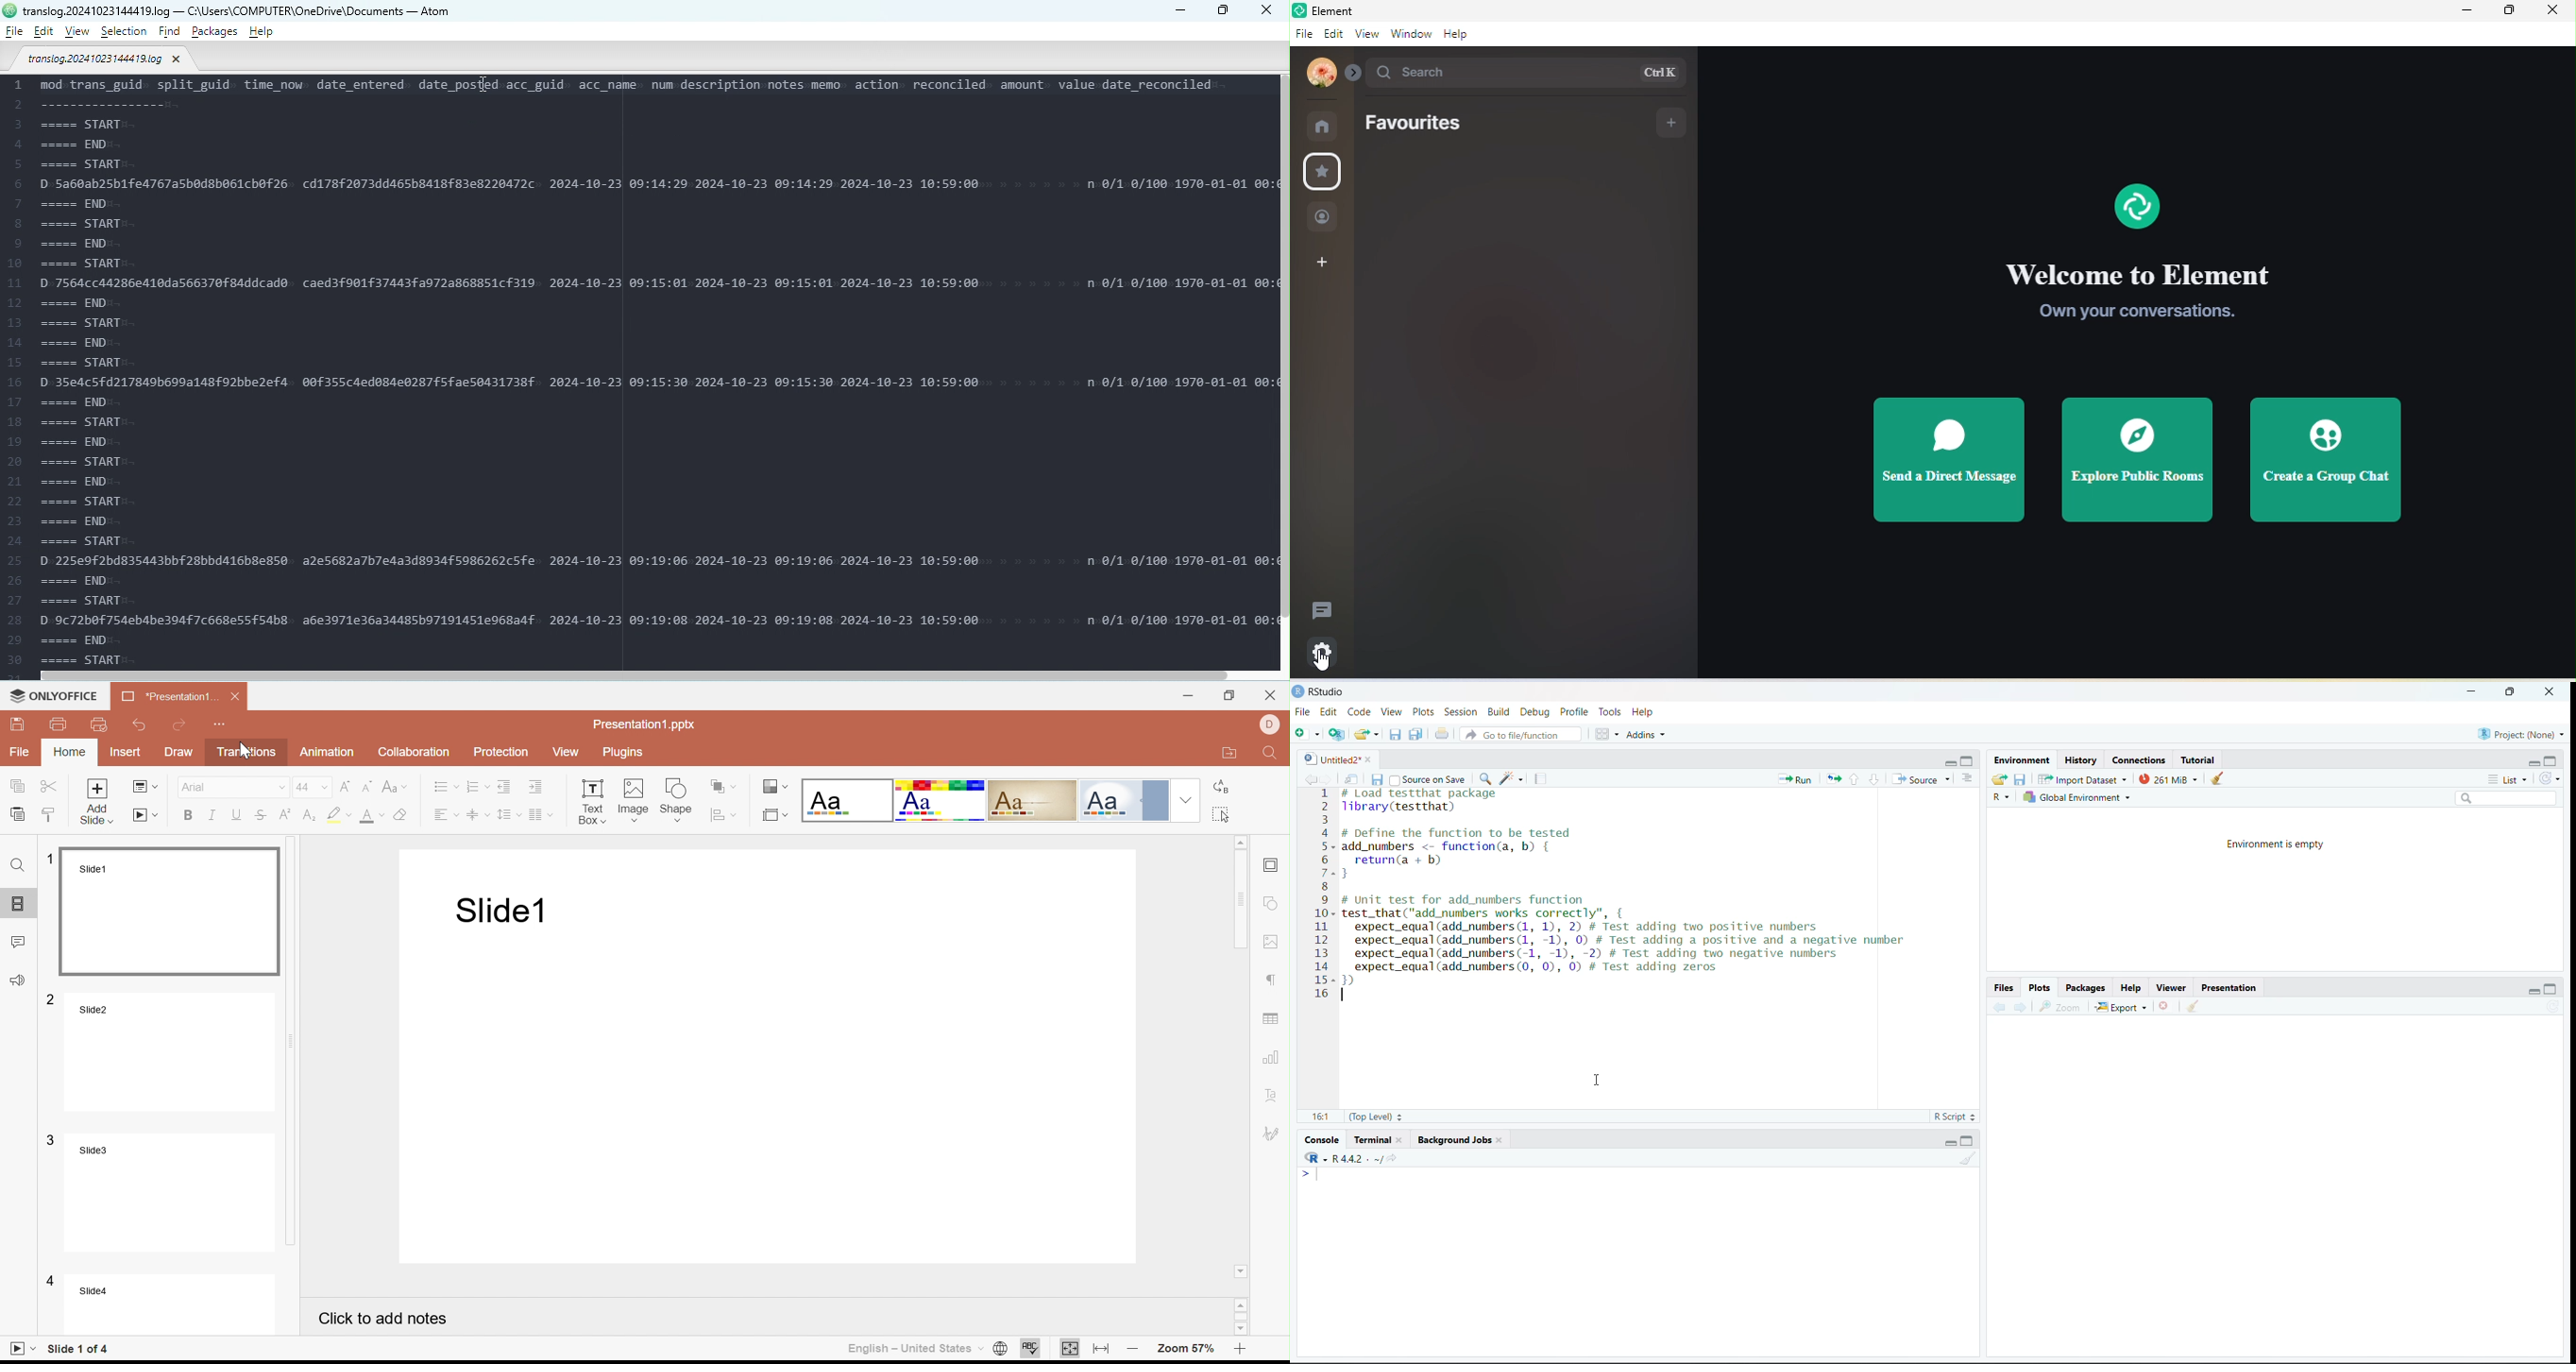  What do you see at coordinates (914, 1350) in the screenshot?
I see `English - United States` at bounding box center [914, 1350].